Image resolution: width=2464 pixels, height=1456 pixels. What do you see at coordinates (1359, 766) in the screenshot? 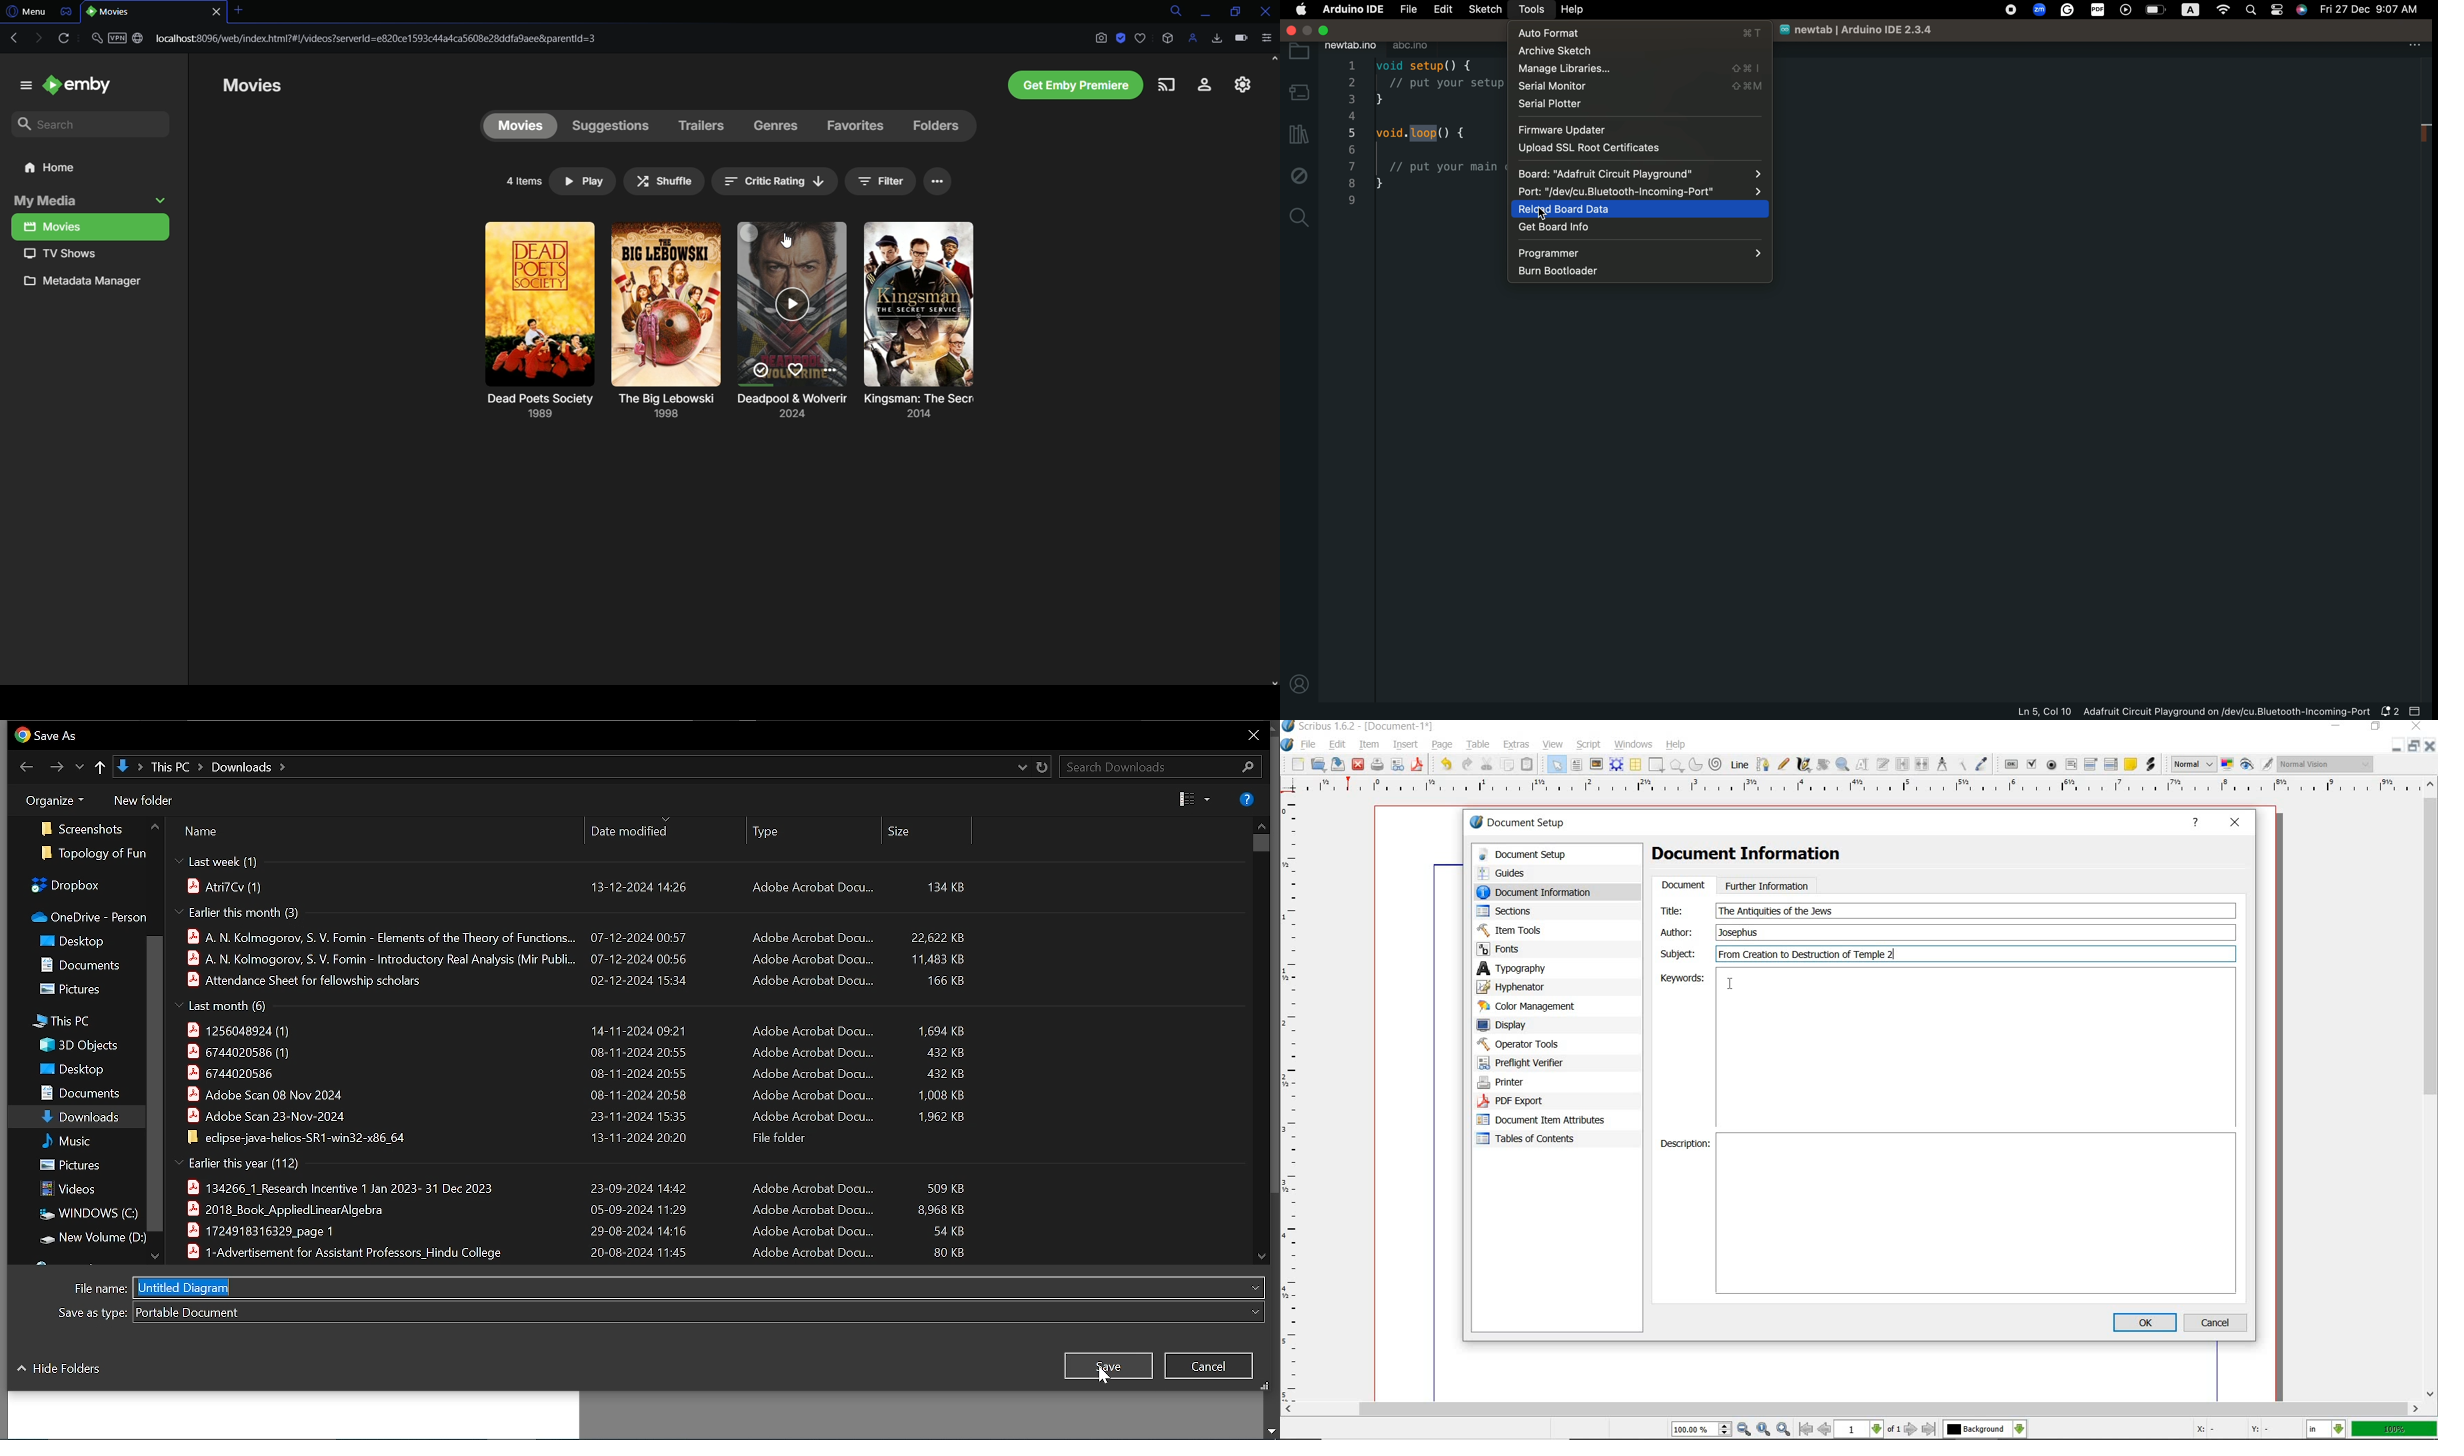
I see `close` at bounding box center [1359, 766].